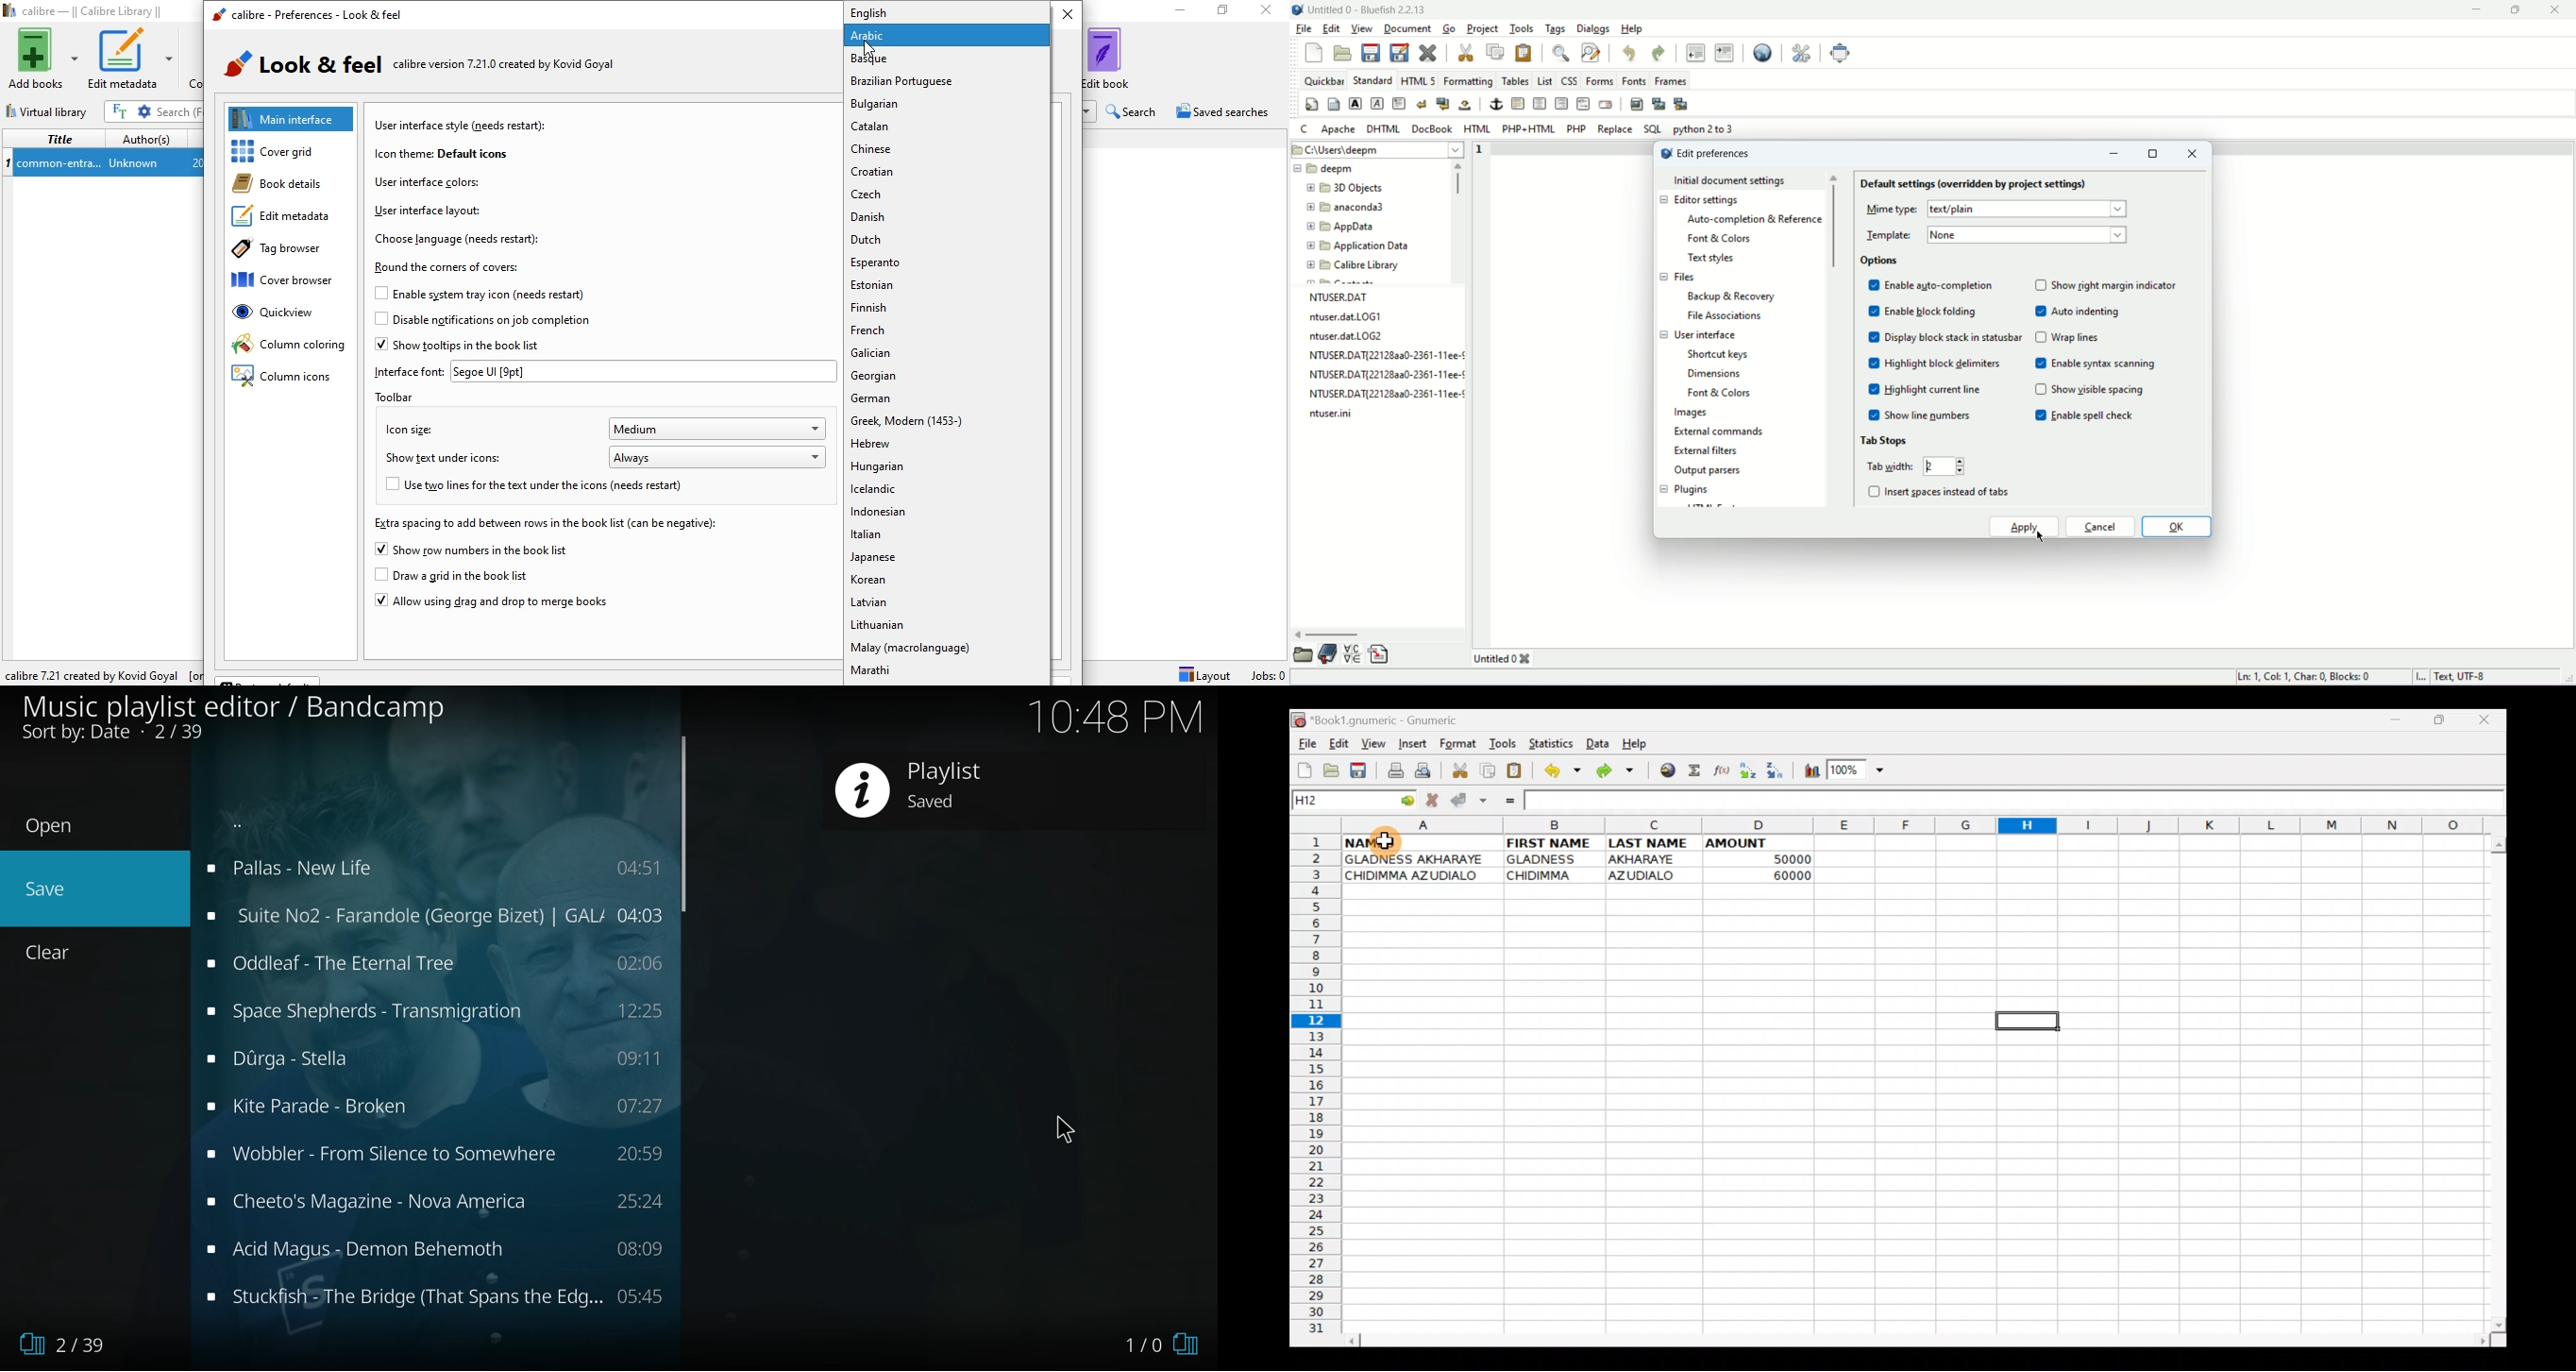 The width and height of the screenshot is (2576, 1372). What do you see at coordinates (2492, 1083) in the screenshot?
I see `Scroll bar` at bounding box center [2492, 1083].